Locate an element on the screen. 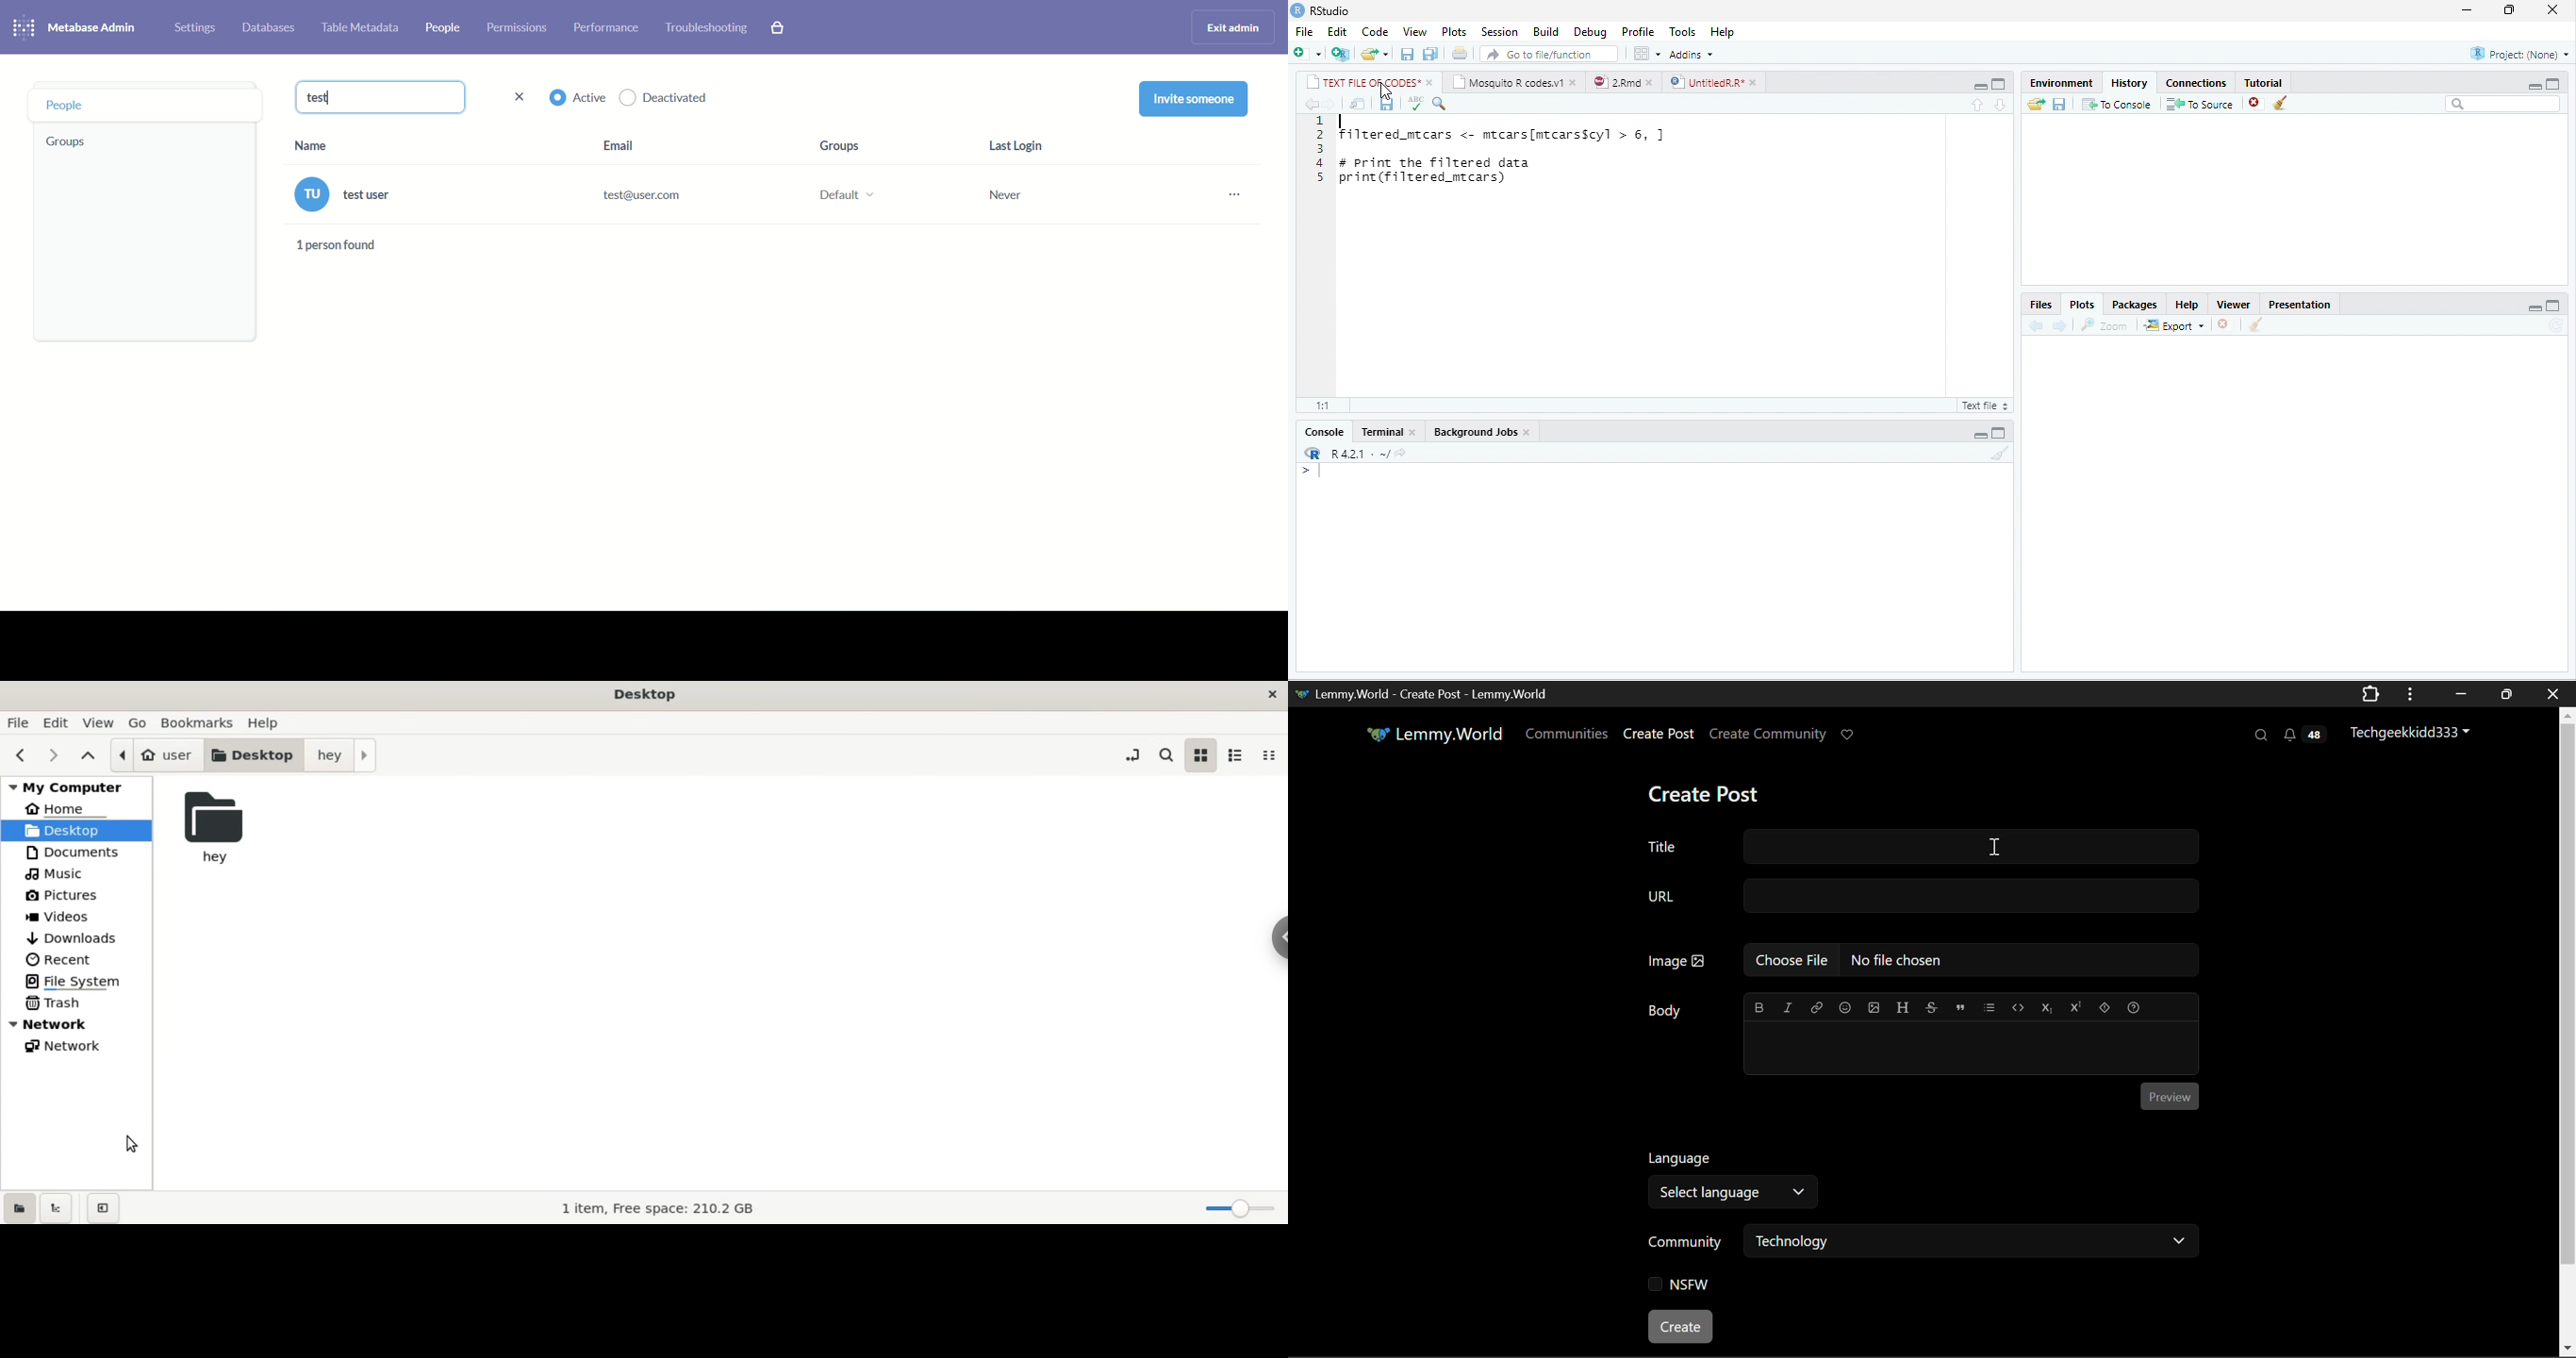  music is located at coordinates (56, 873).